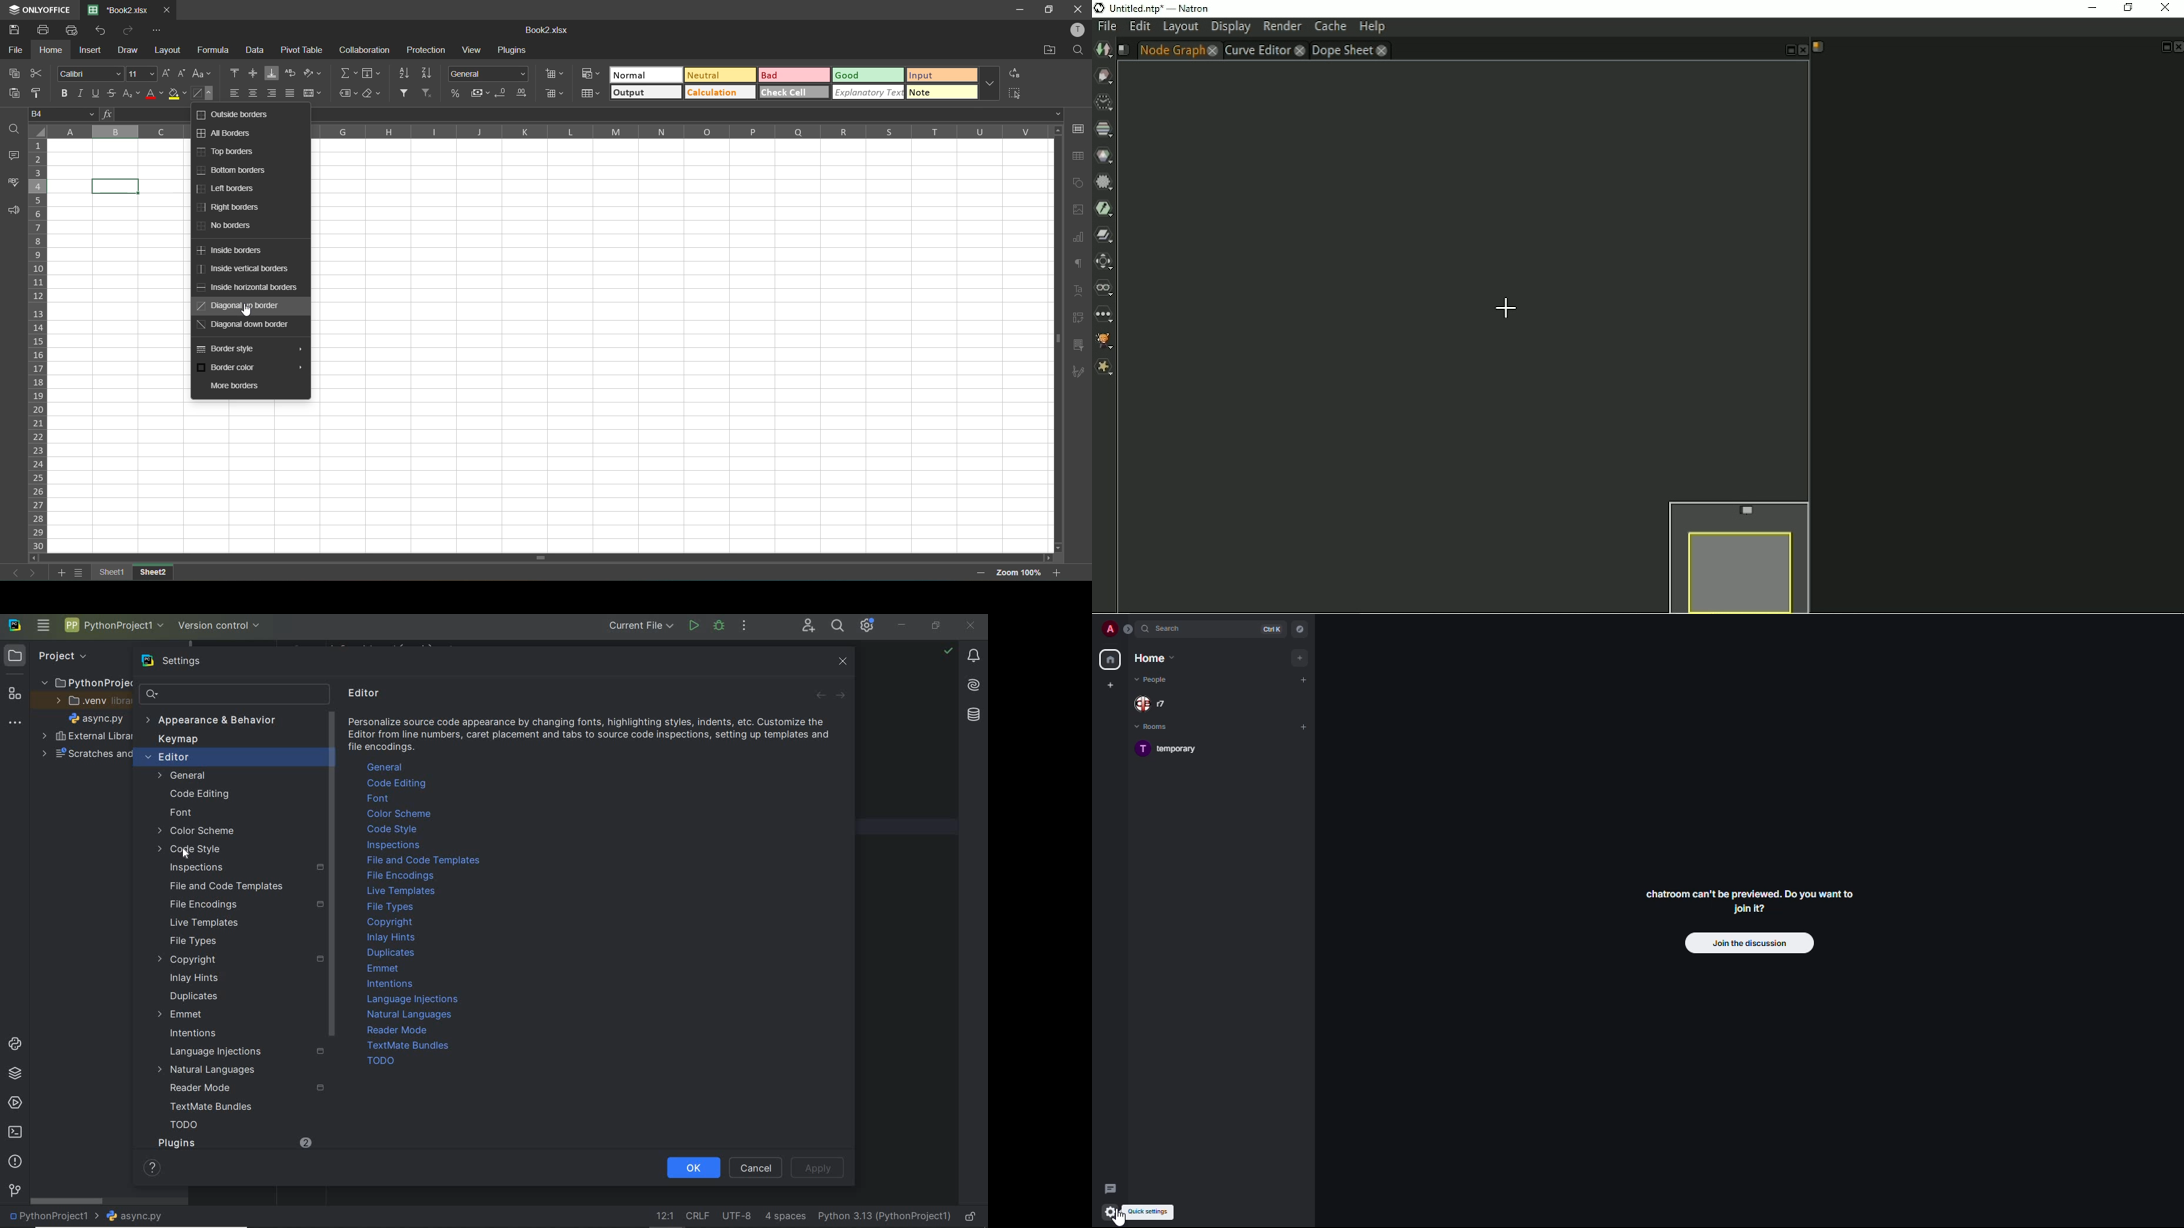  What do you see at coordinates (201, 92) in the screenshot?
I see `borders` at bounding box center [201, 92].